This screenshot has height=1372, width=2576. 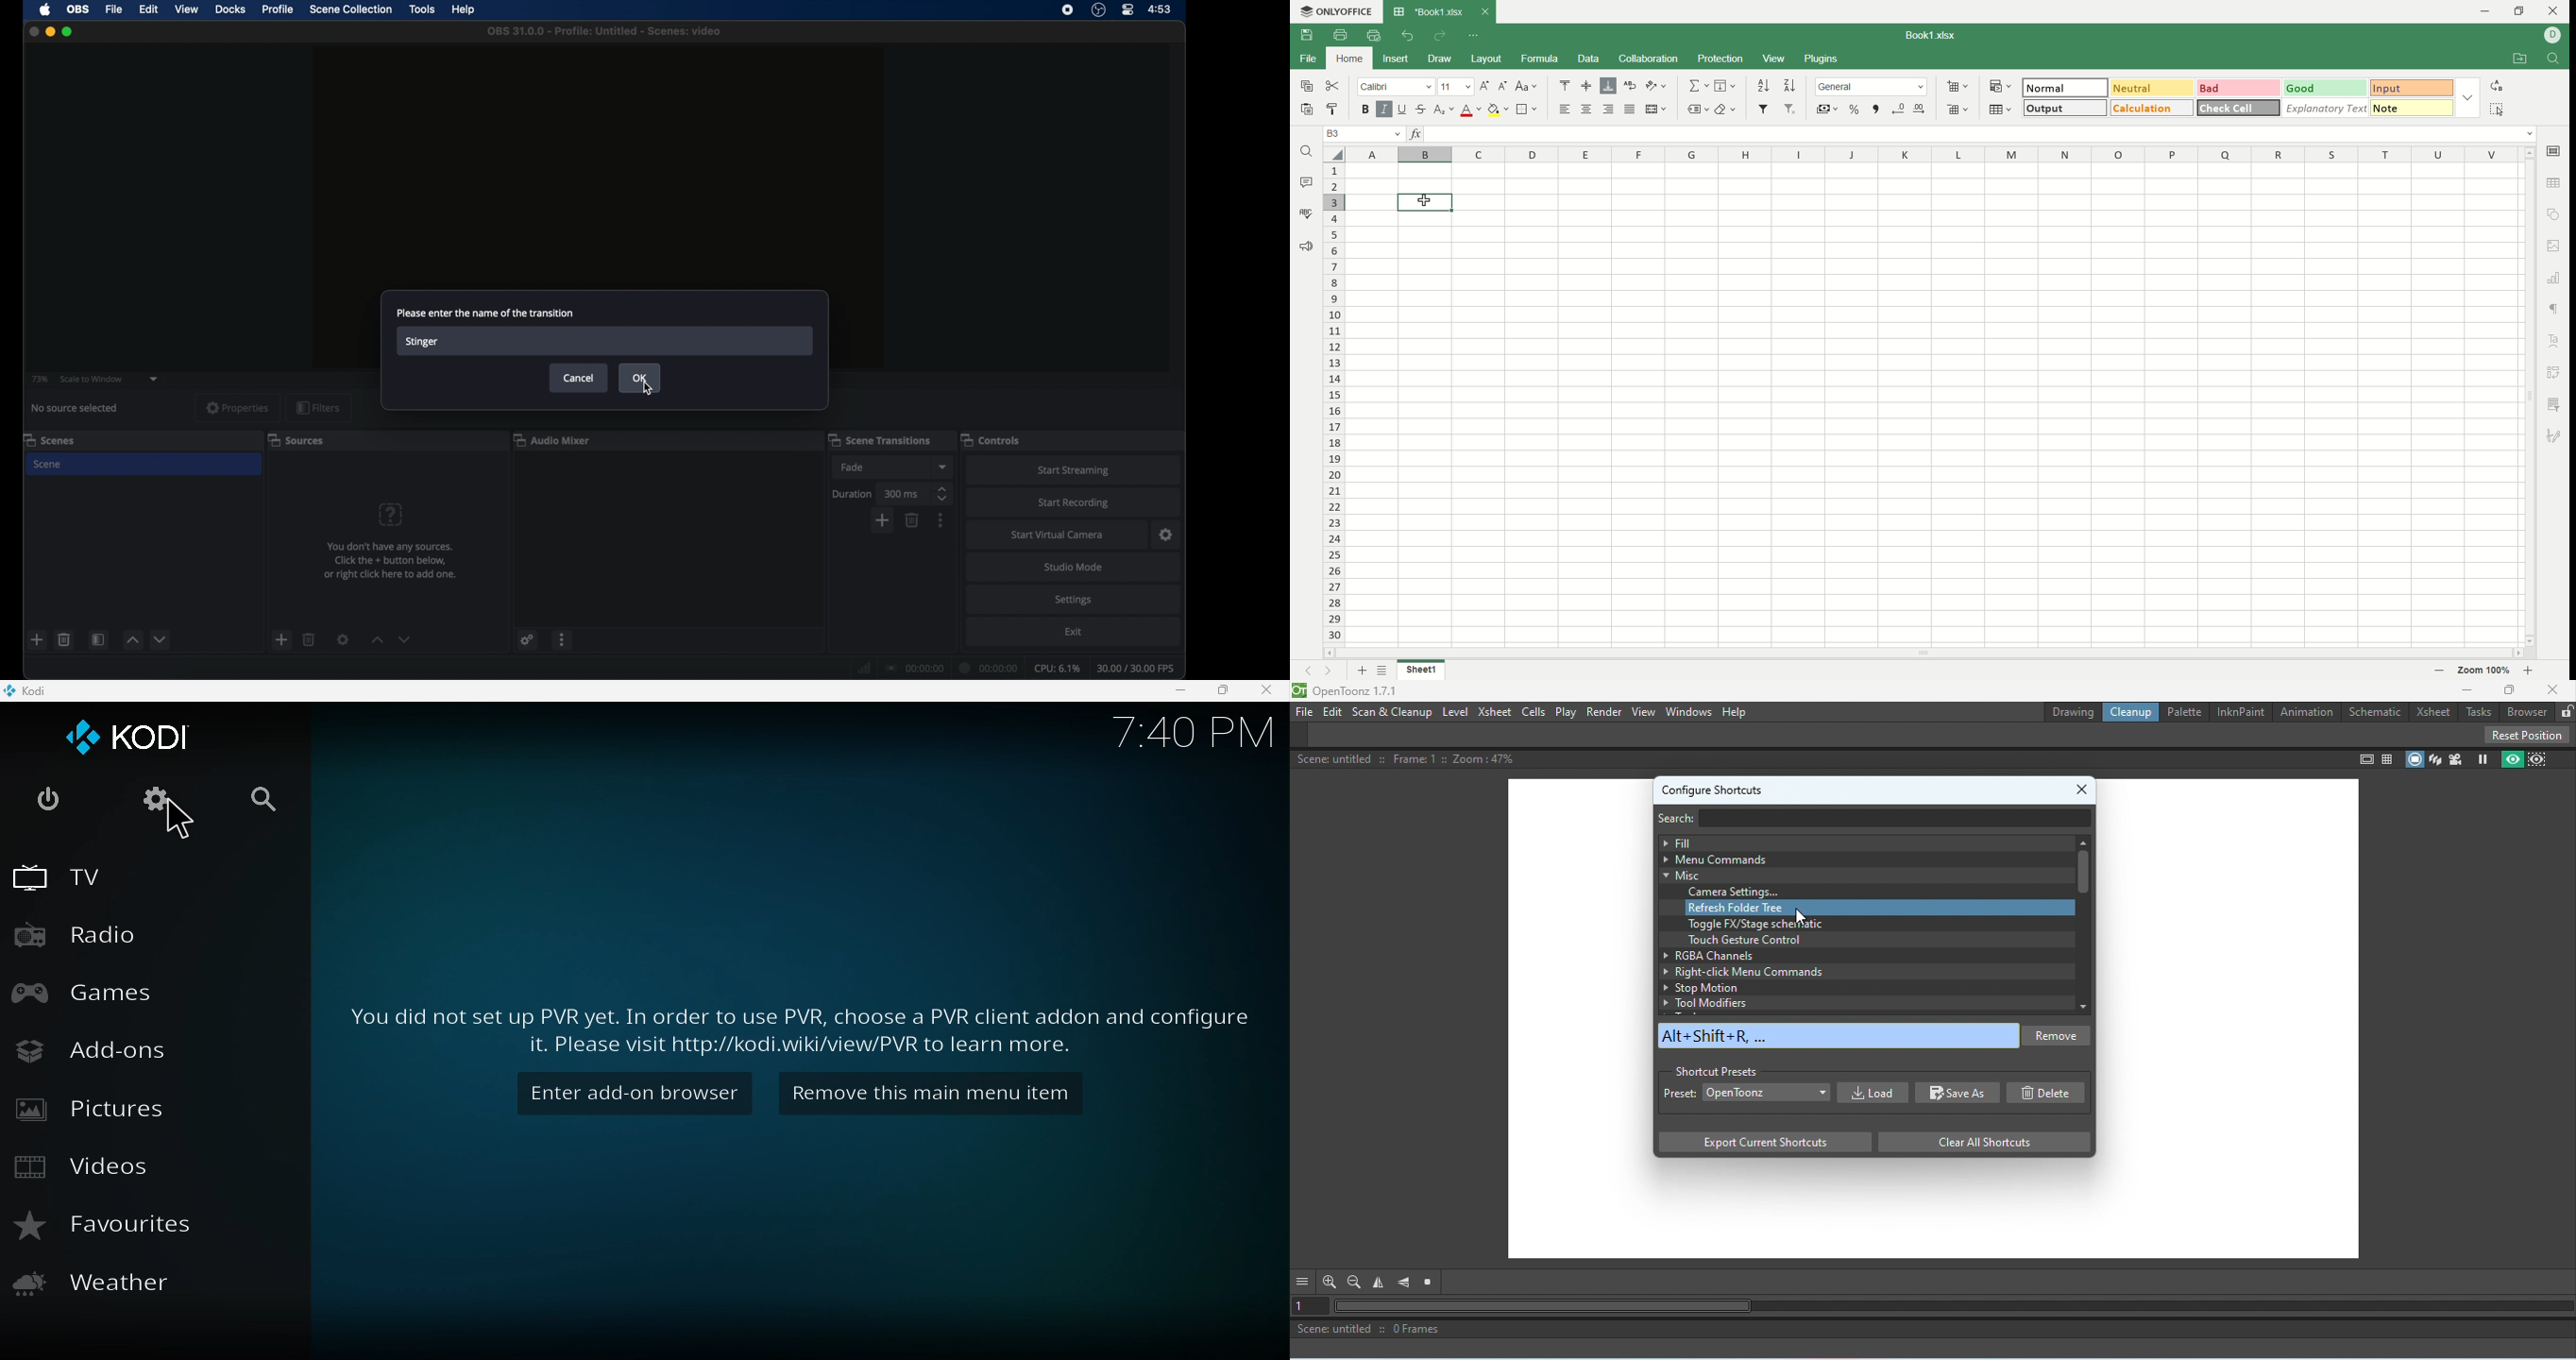 What do you see at coordinates (1354, 1282) in the screenshot?
I see `Zoom out` at bounding box center [1354, 1282].